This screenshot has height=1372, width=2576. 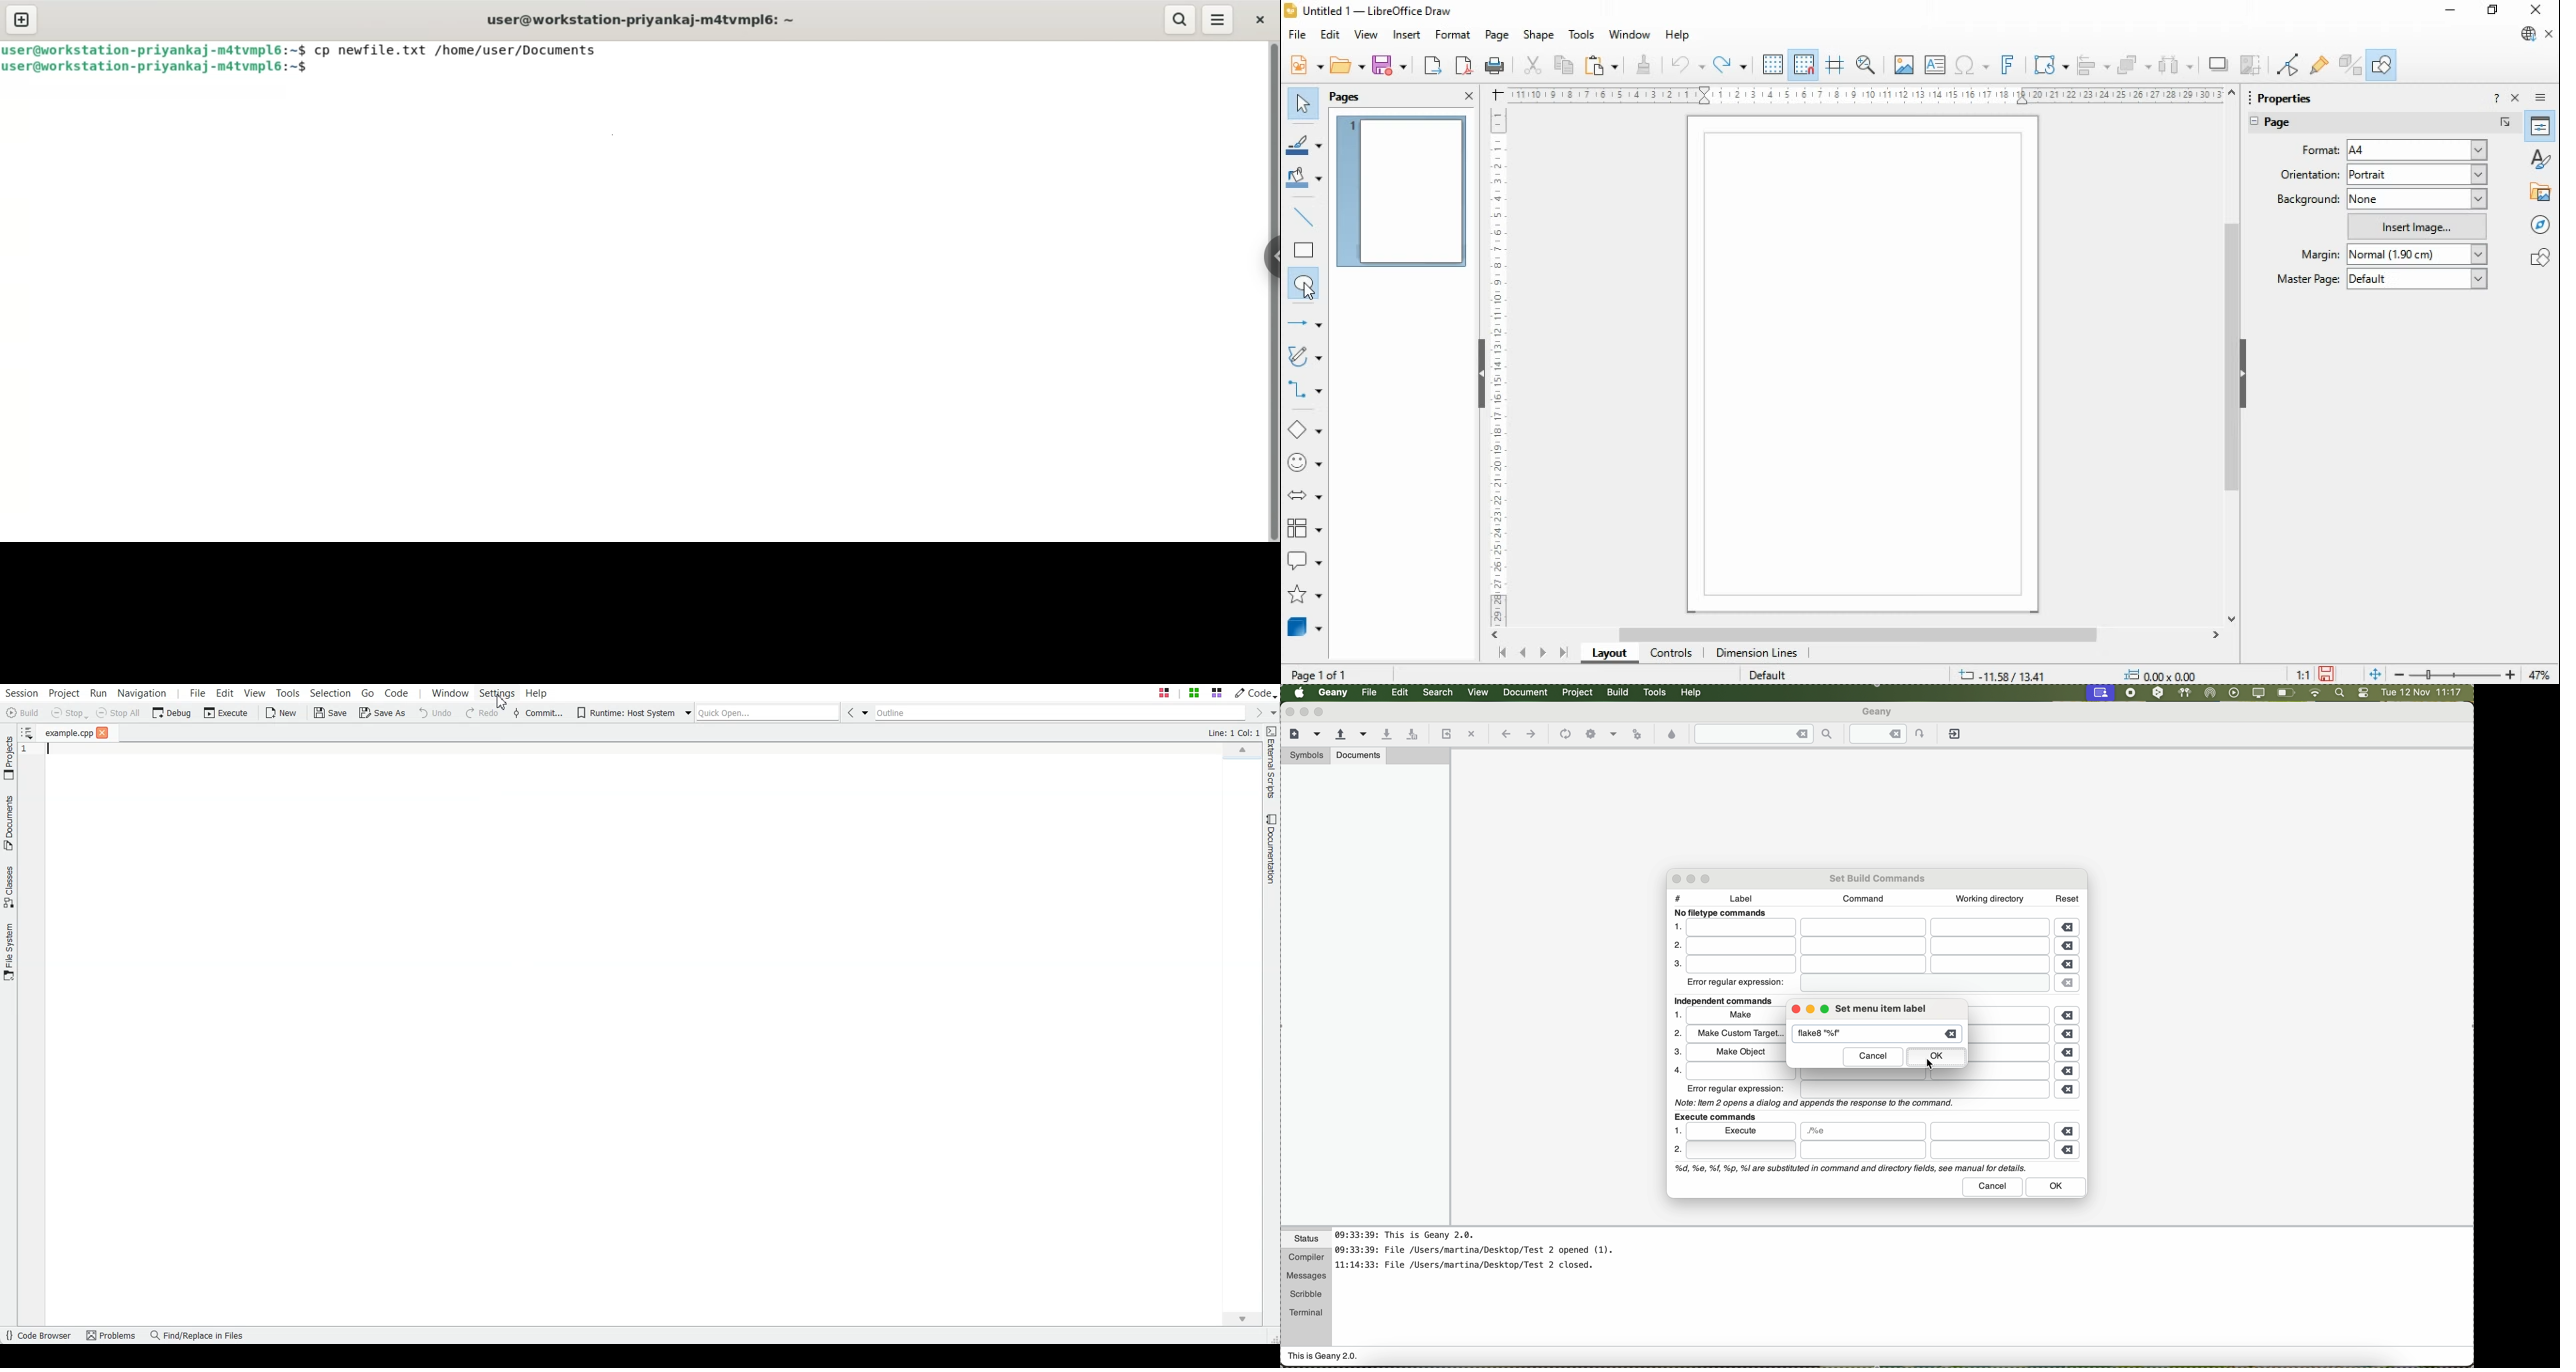 What do you see at coordinates (2304, 674) in the screenshot?
I see `11` at bounding box center [2304, 674].